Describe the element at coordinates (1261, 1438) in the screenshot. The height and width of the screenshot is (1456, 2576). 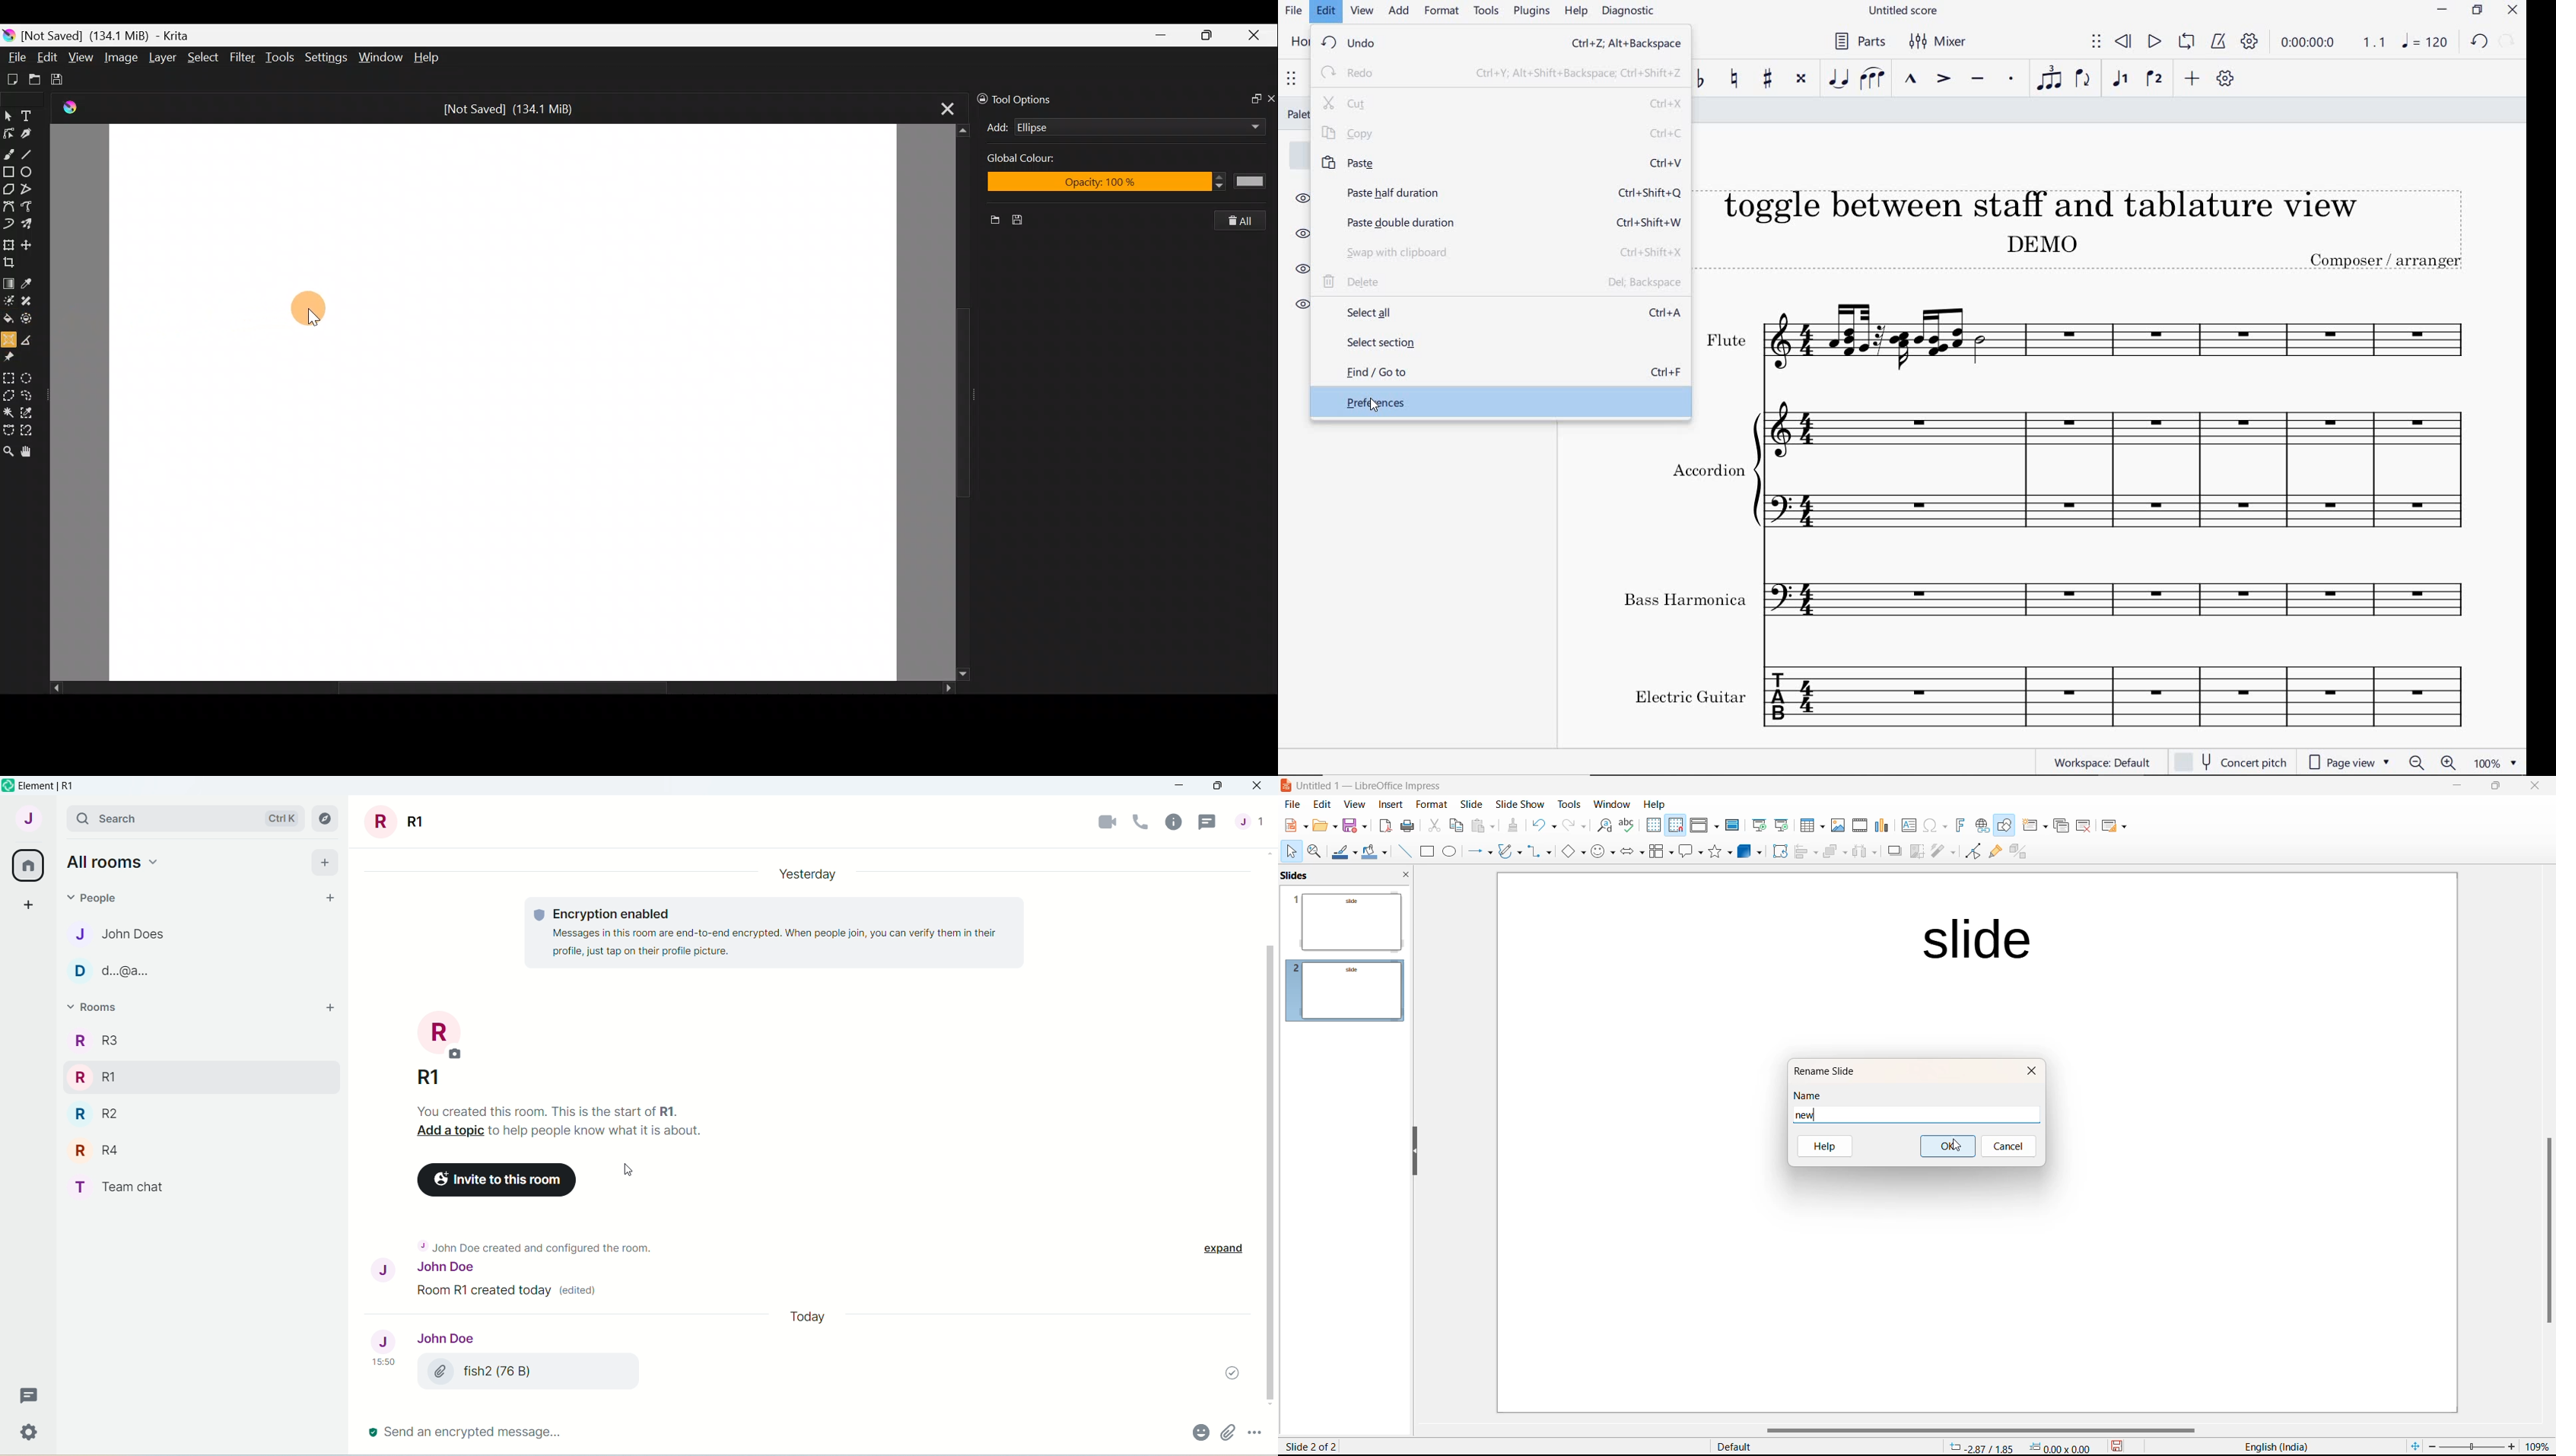
I see `options` at that location.